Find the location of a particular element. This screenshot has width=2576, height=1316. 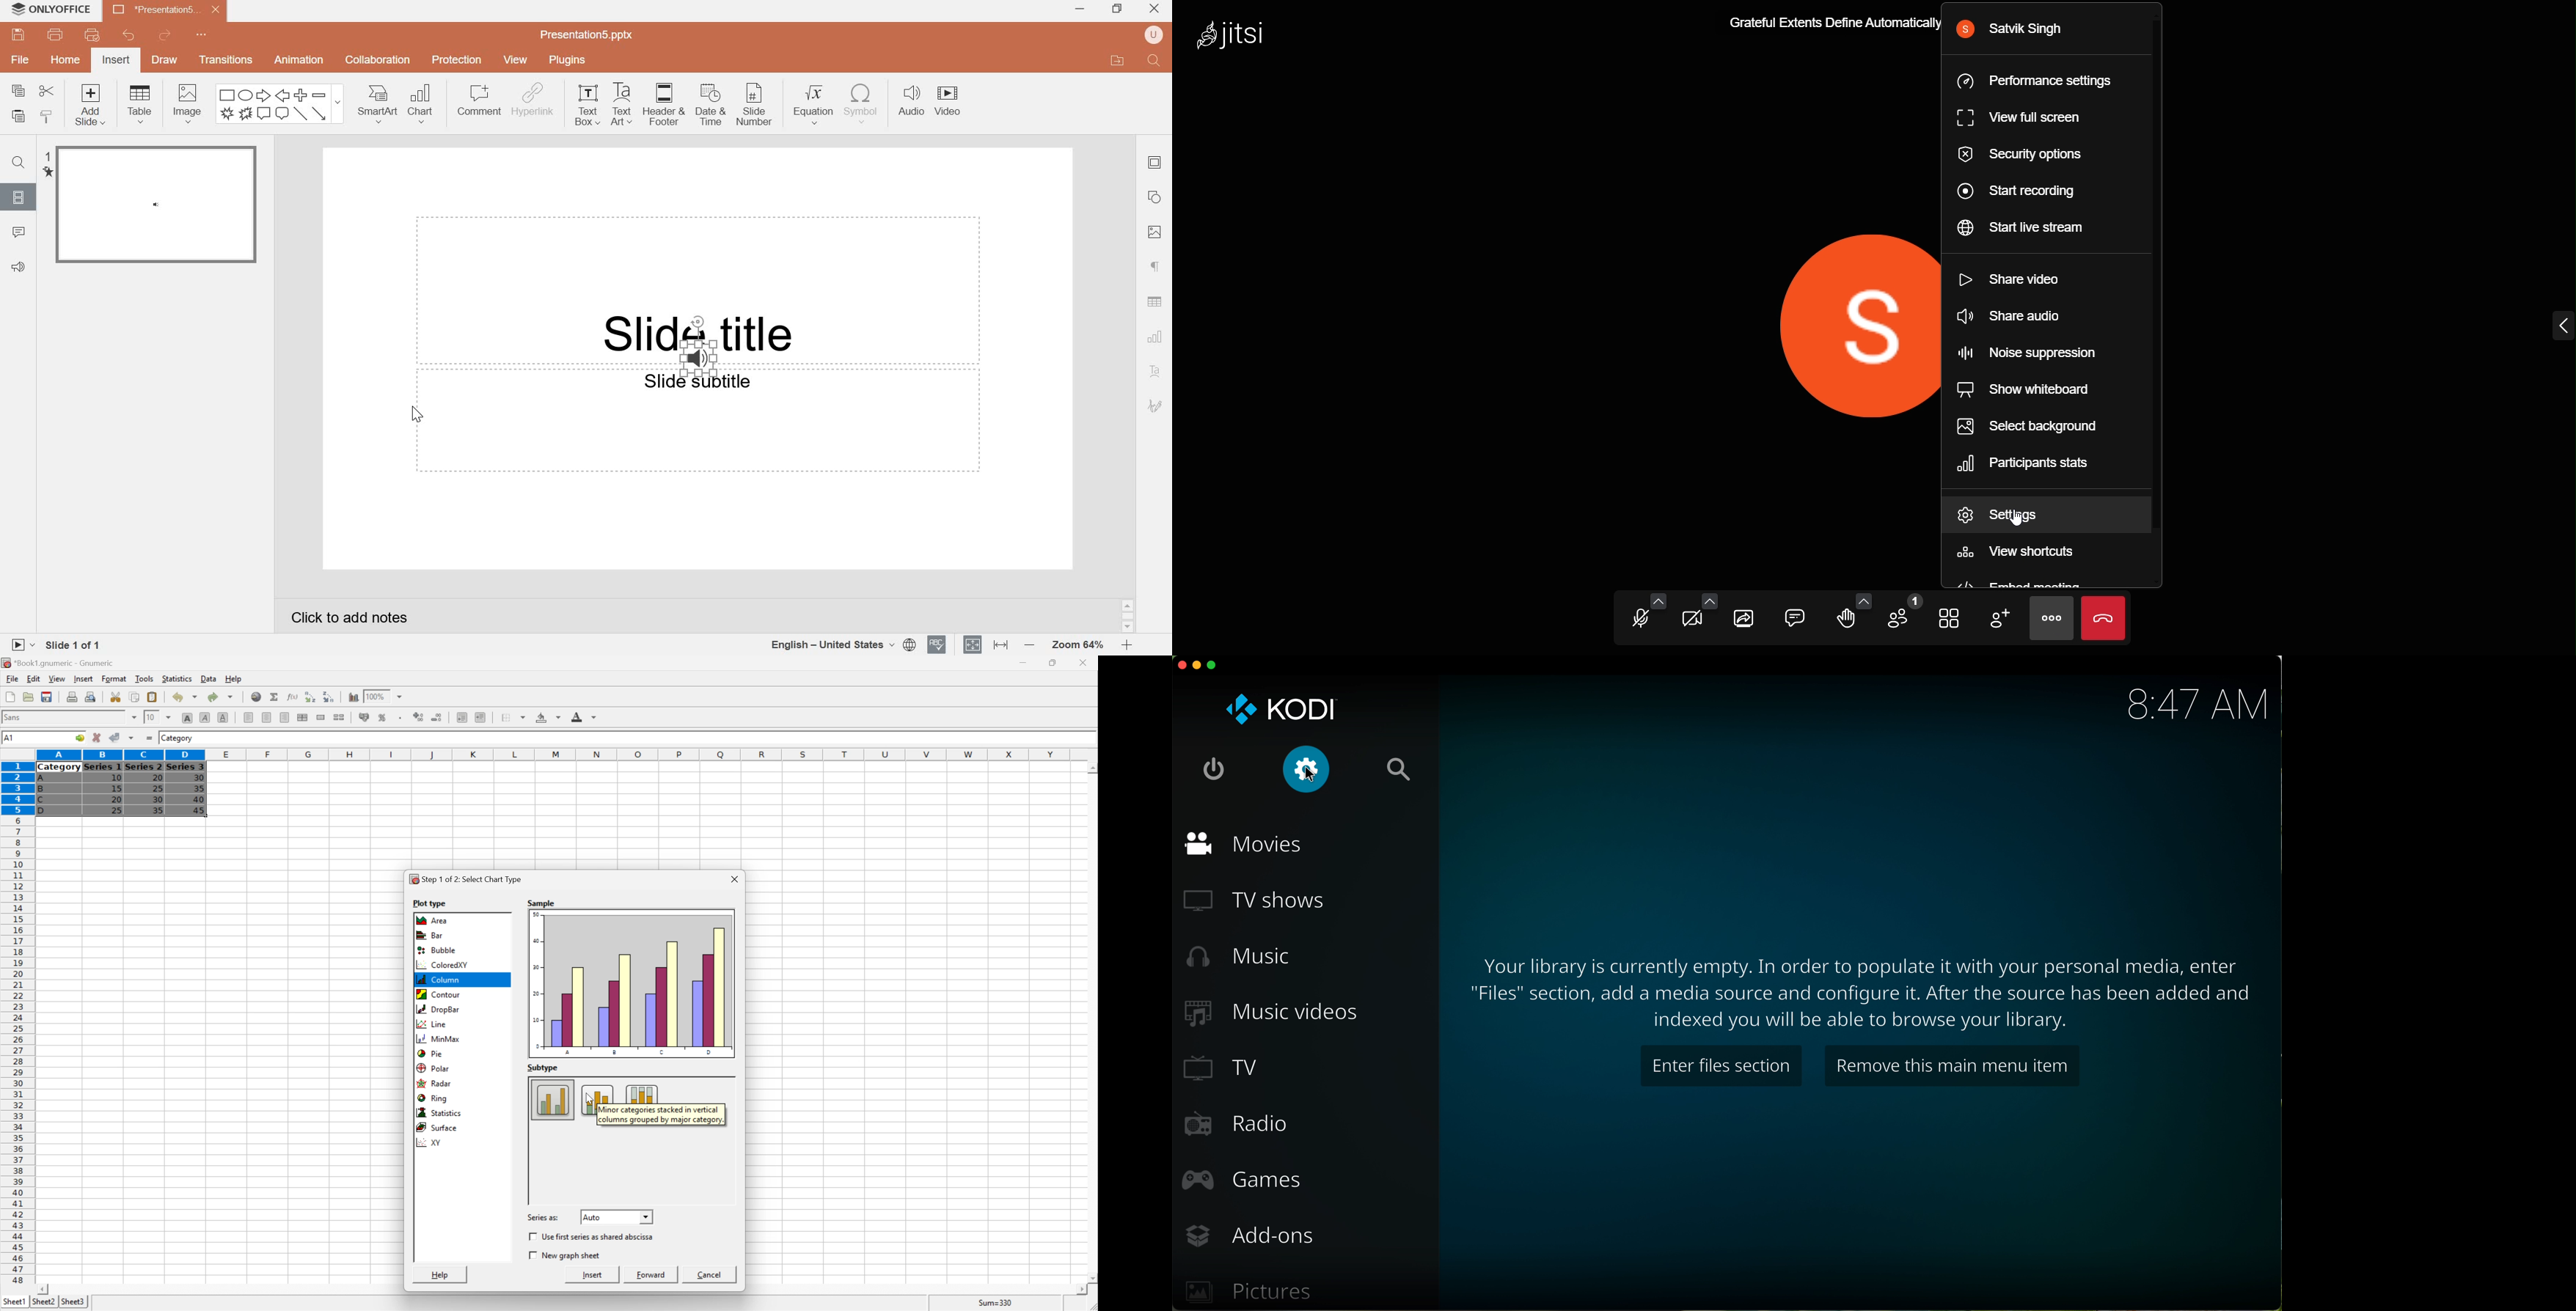

Italic is located at coordinates (205, 717).